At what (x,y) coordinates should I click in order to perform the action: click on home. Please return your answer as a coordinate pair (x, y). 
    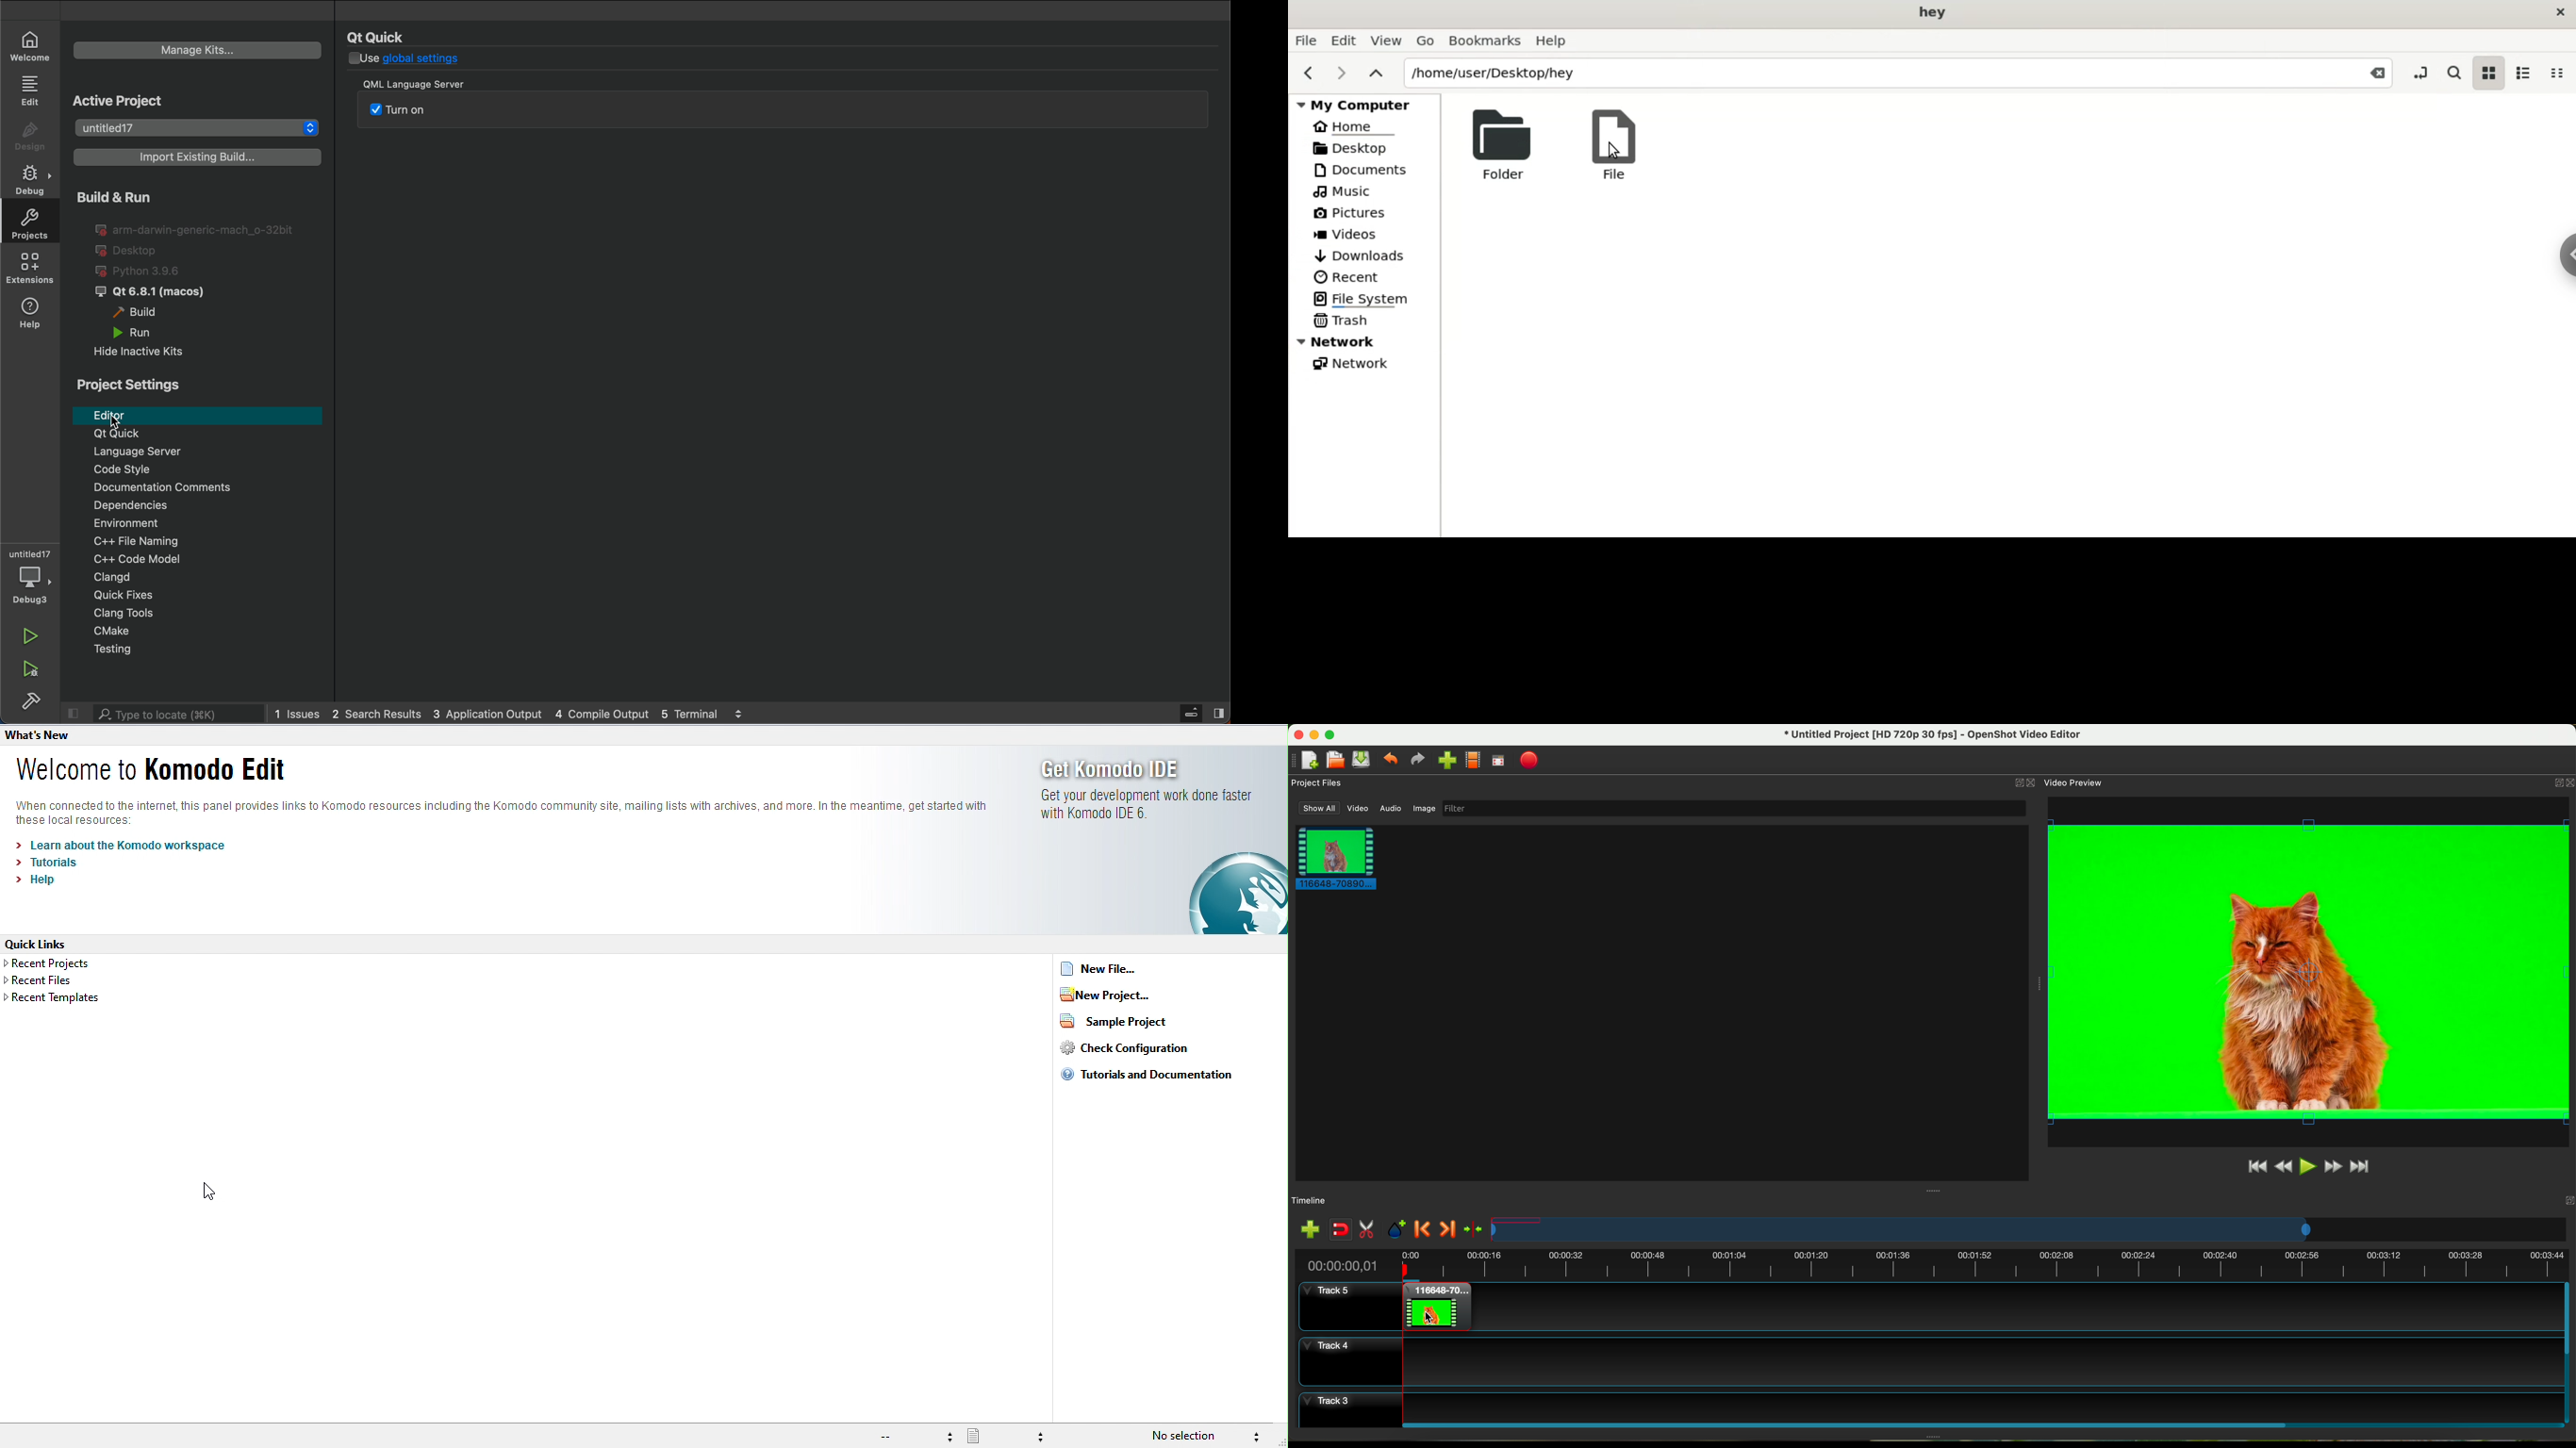
    Looking at the image, I should click on (1352, 125).